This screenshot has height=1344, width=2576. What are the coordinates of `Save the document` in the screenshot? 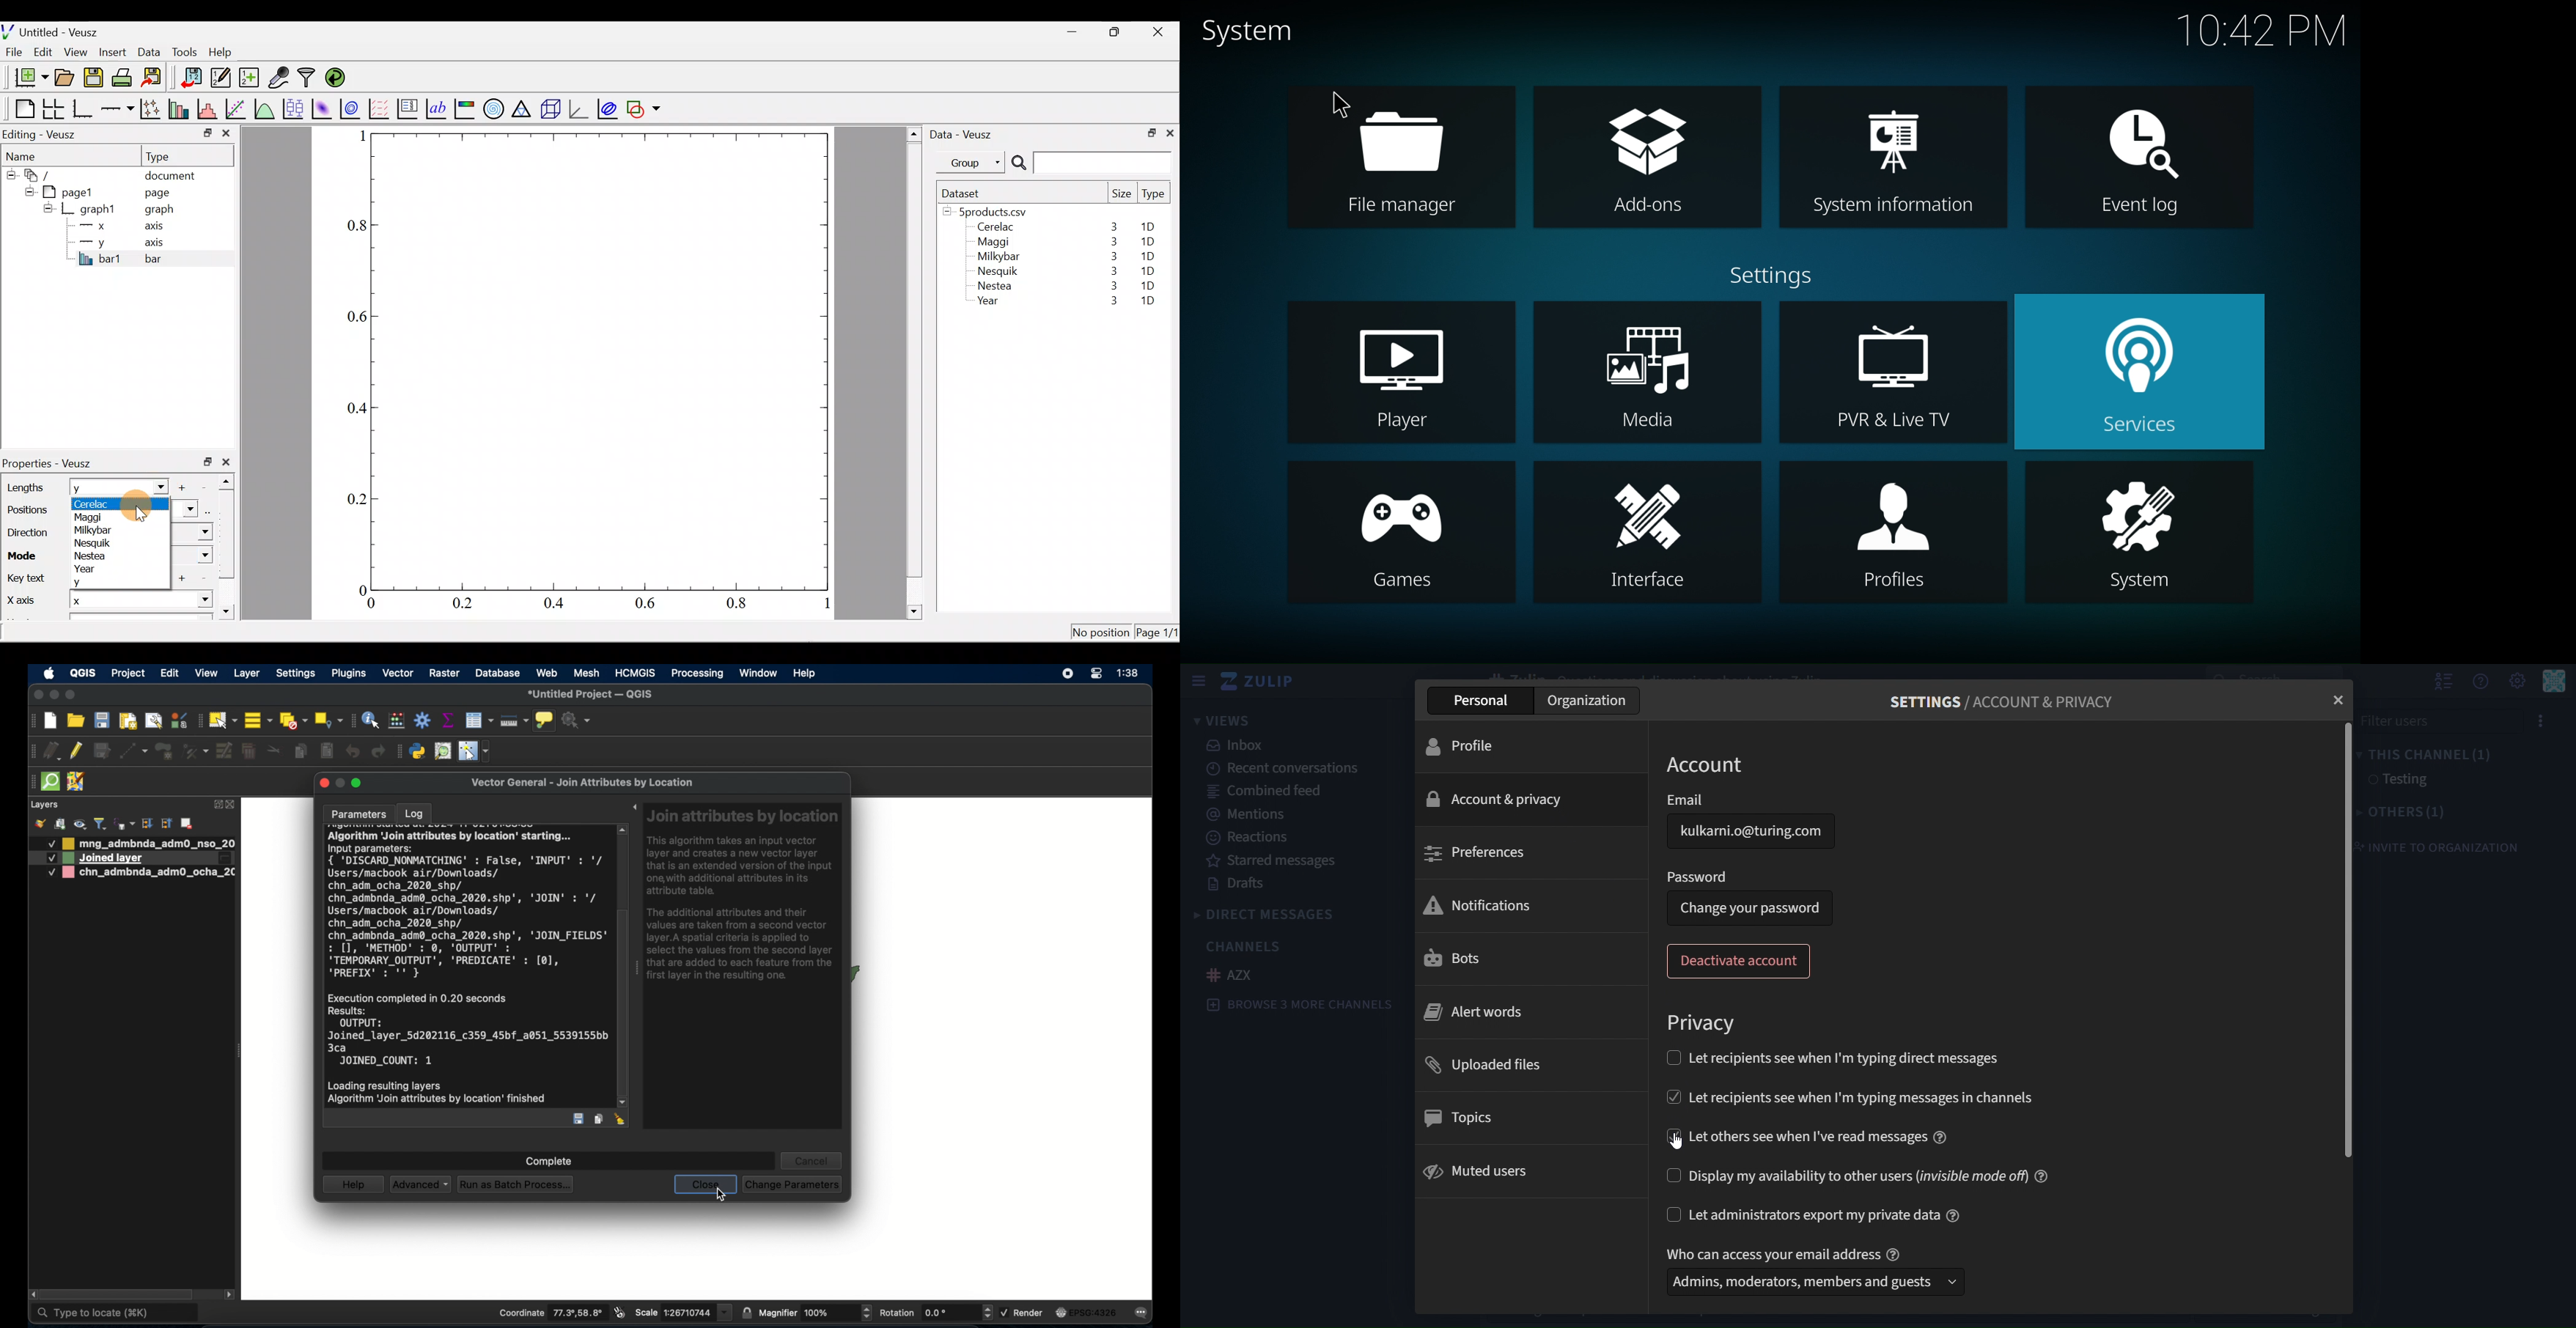 It's located at (95, 80).